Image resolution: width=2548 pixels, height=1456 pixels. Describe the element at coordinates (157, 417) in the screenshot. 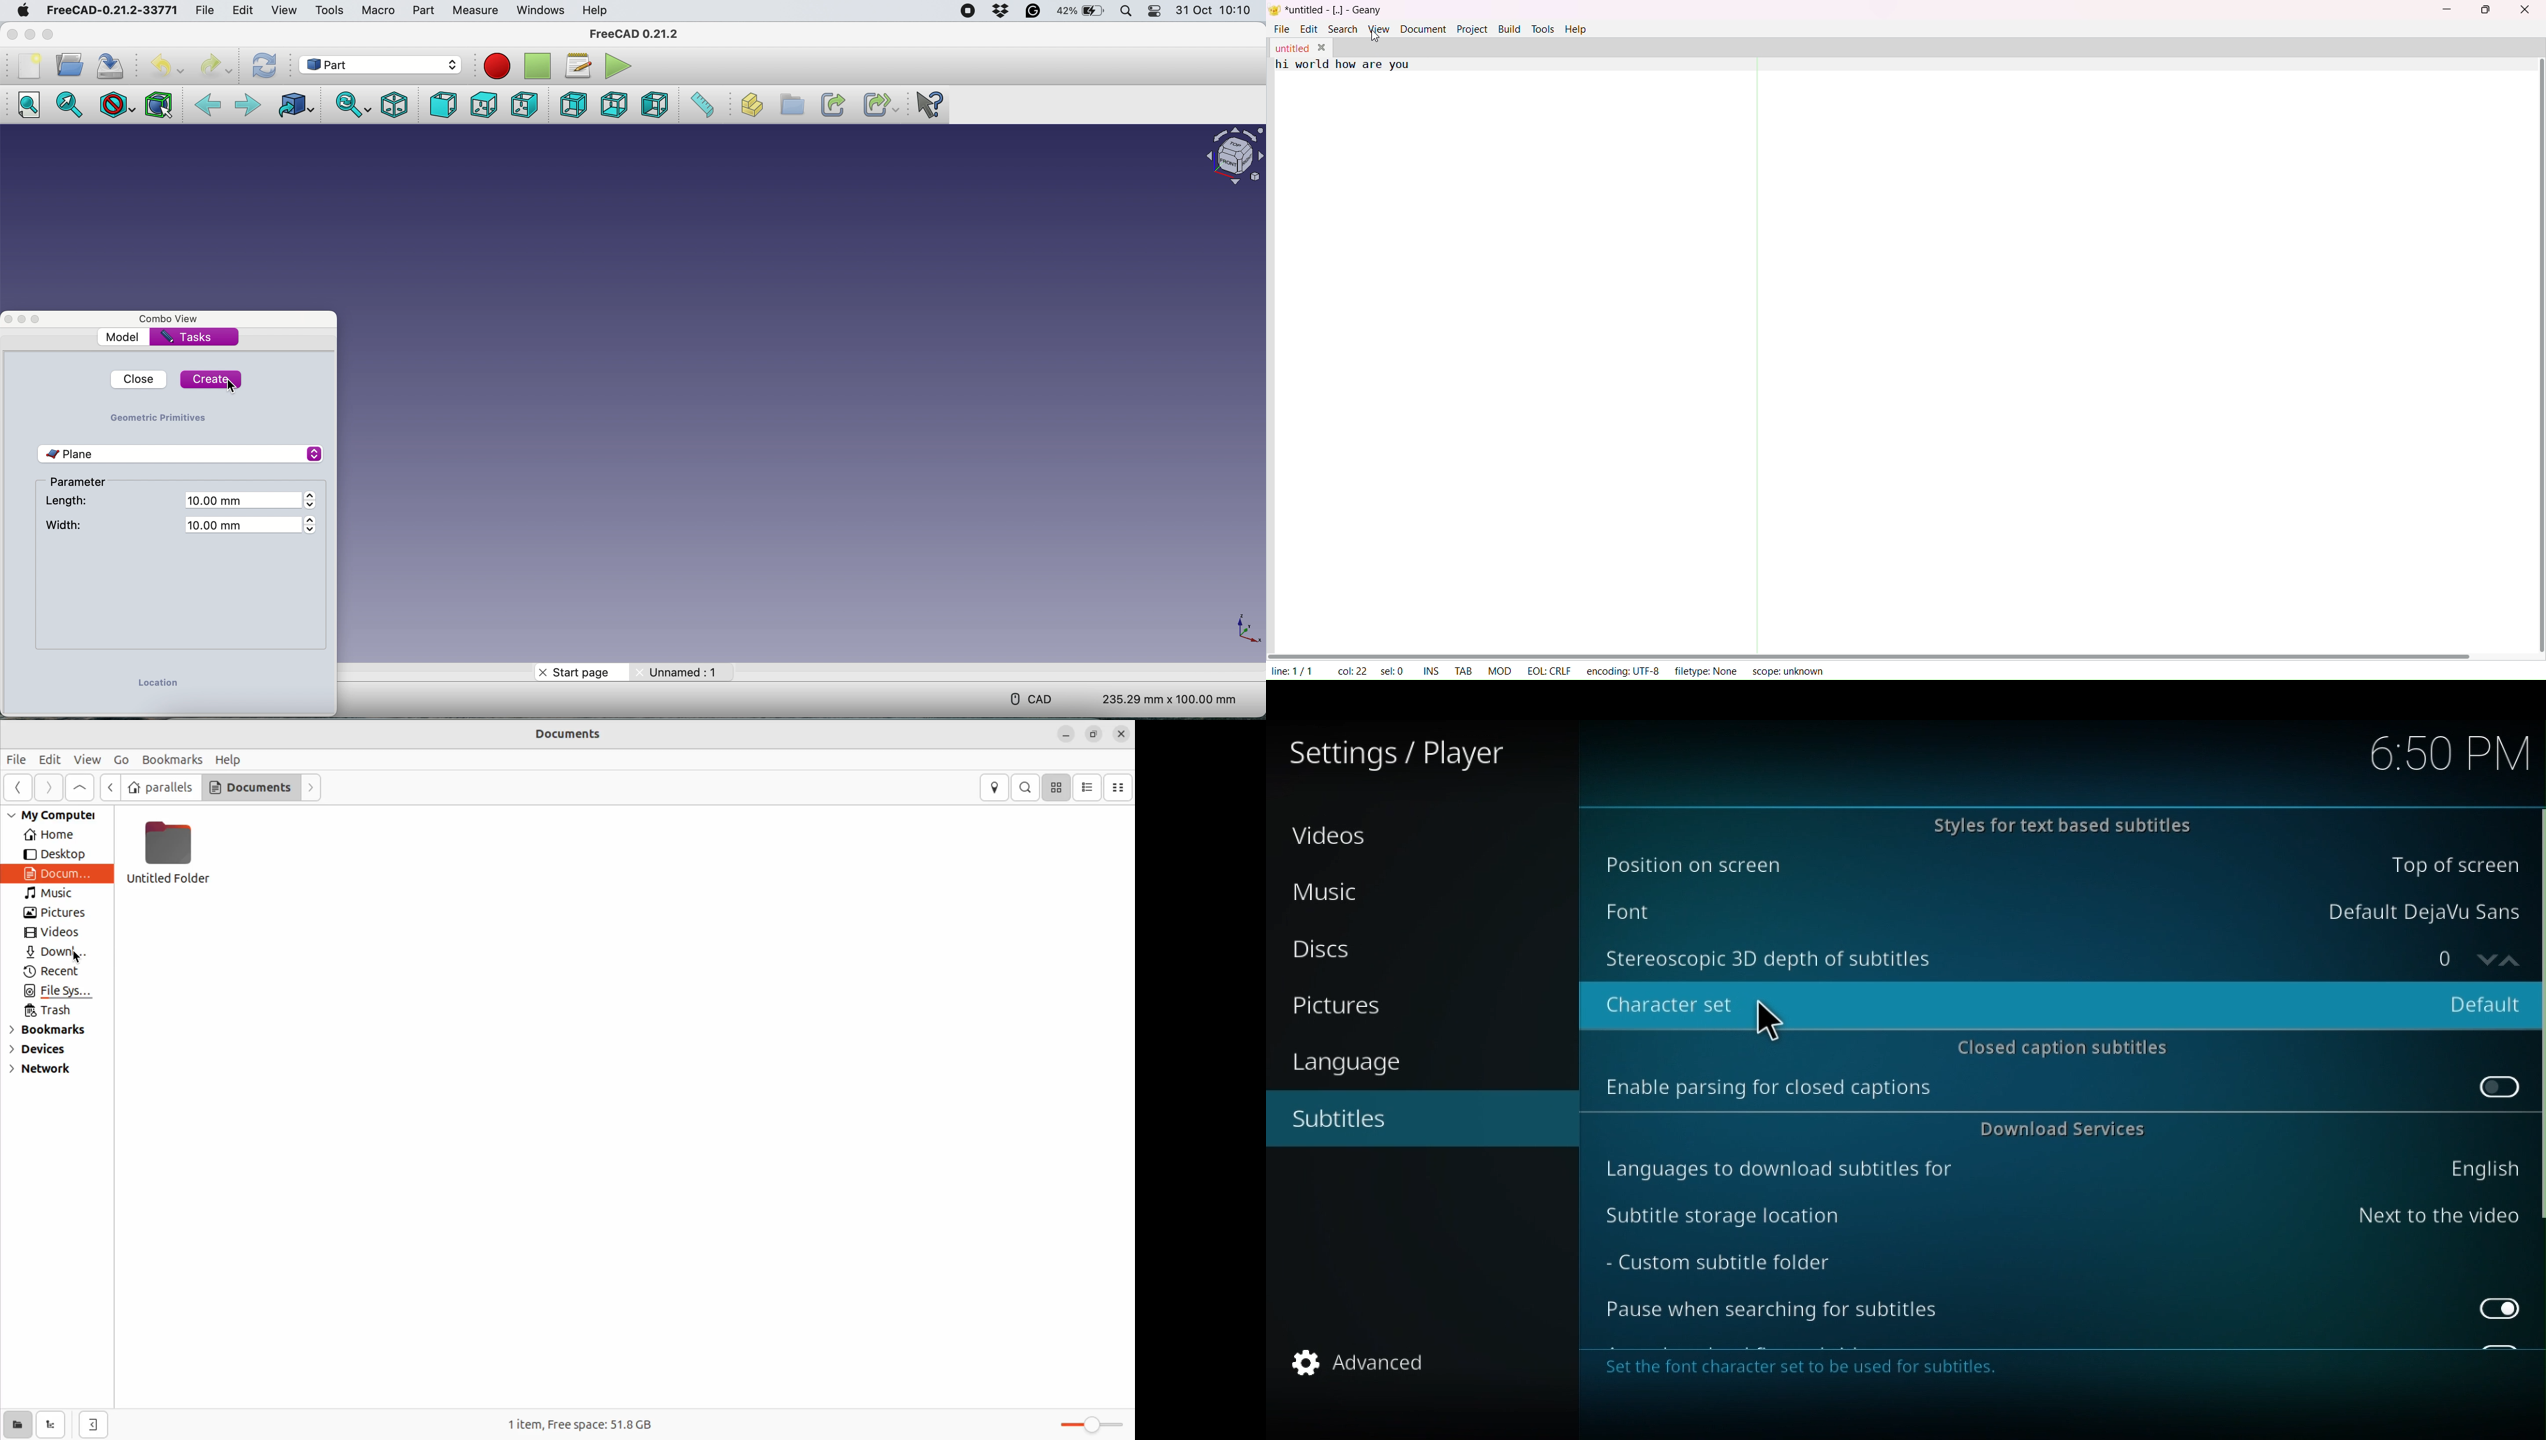

I see `geometric primitives` at that location.